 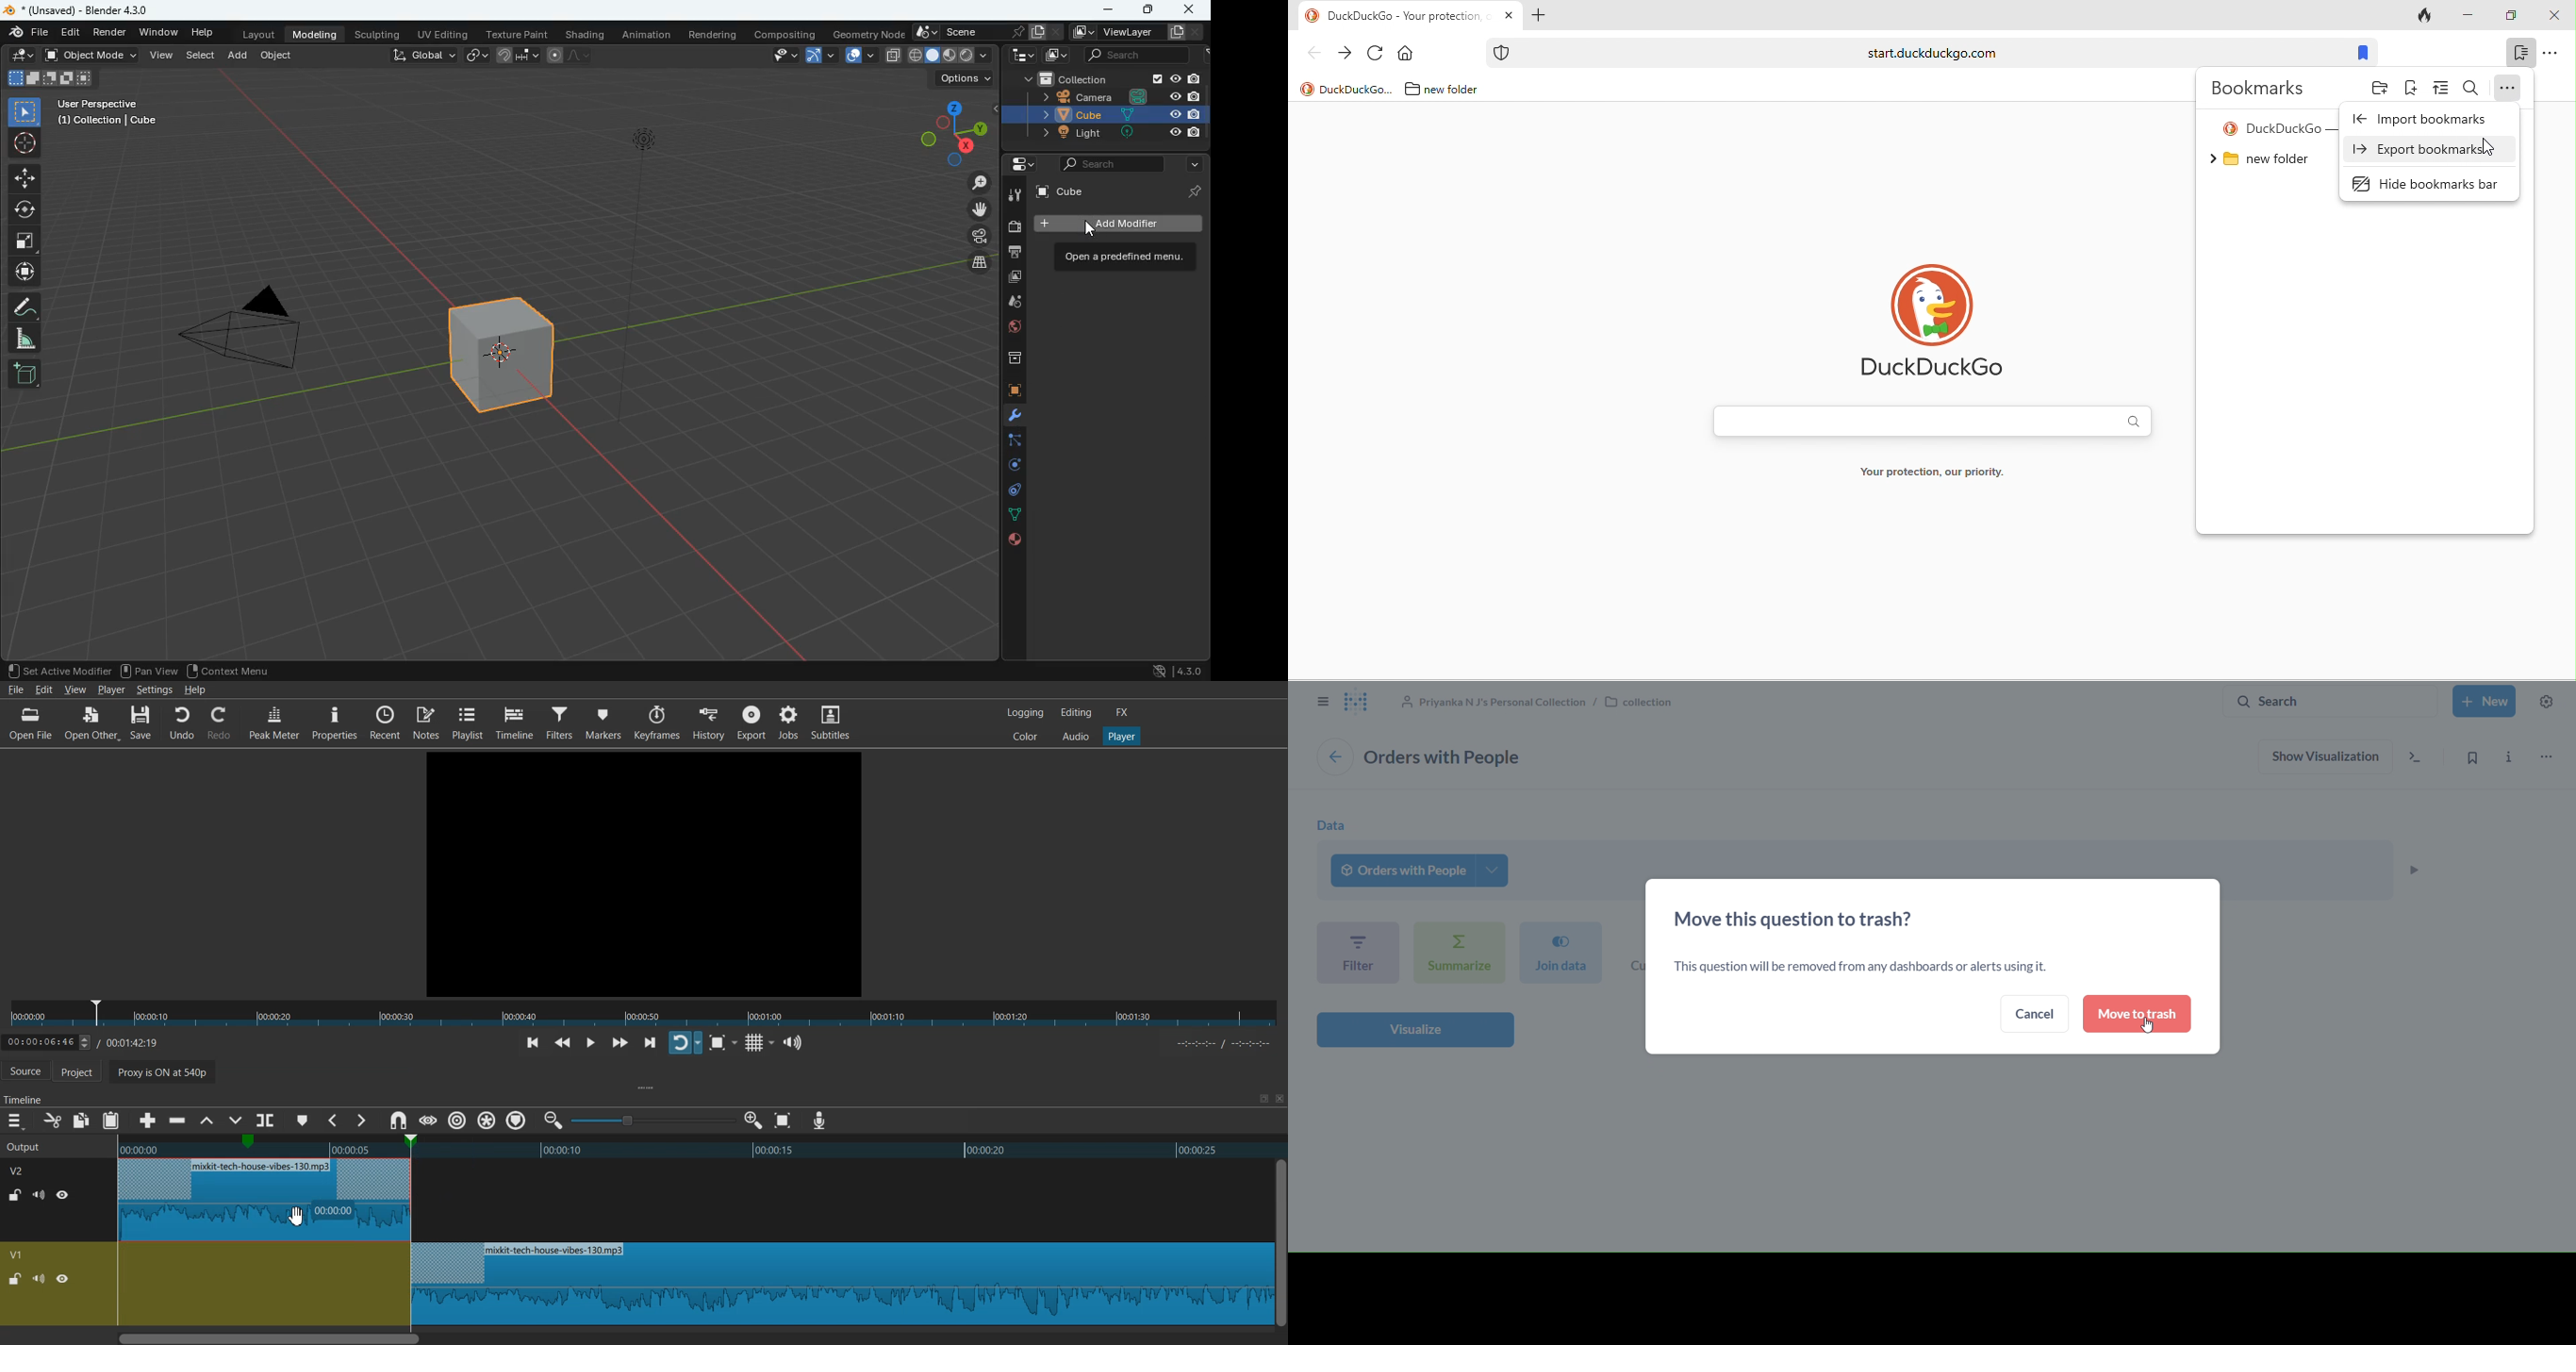 What do you see at coordinates (713, 36) in the screenshot?
I see `rendering` at bounding box center [713, 36].